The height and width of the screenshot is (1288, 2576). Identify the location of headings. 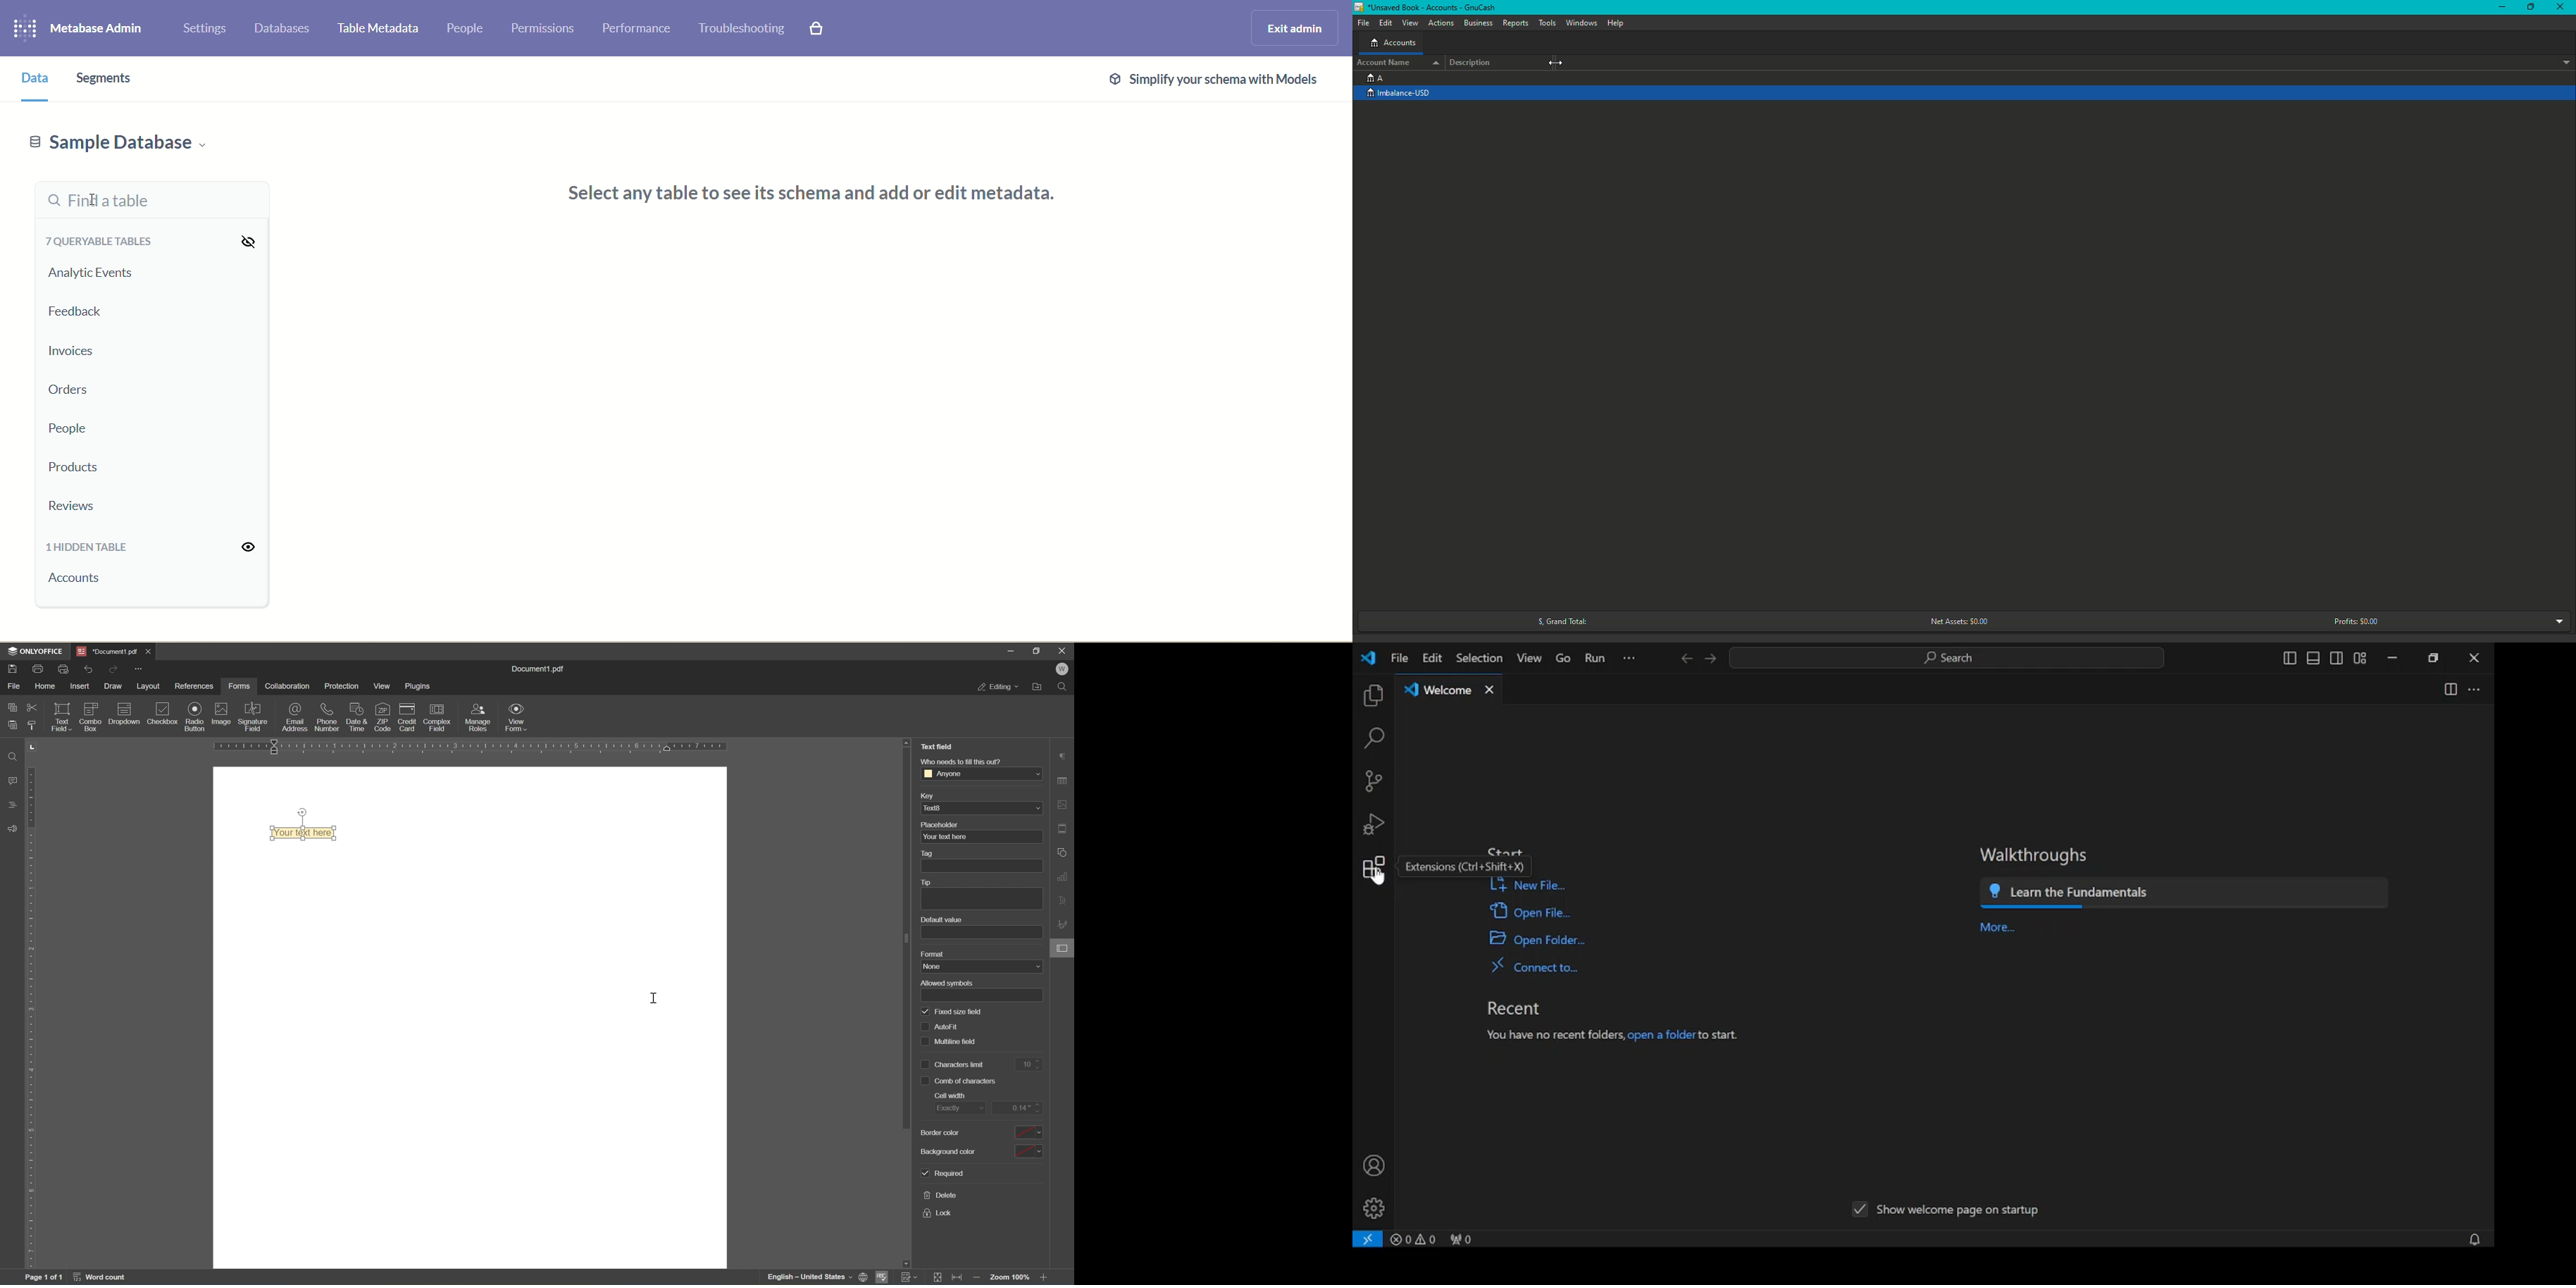
(14, 805).